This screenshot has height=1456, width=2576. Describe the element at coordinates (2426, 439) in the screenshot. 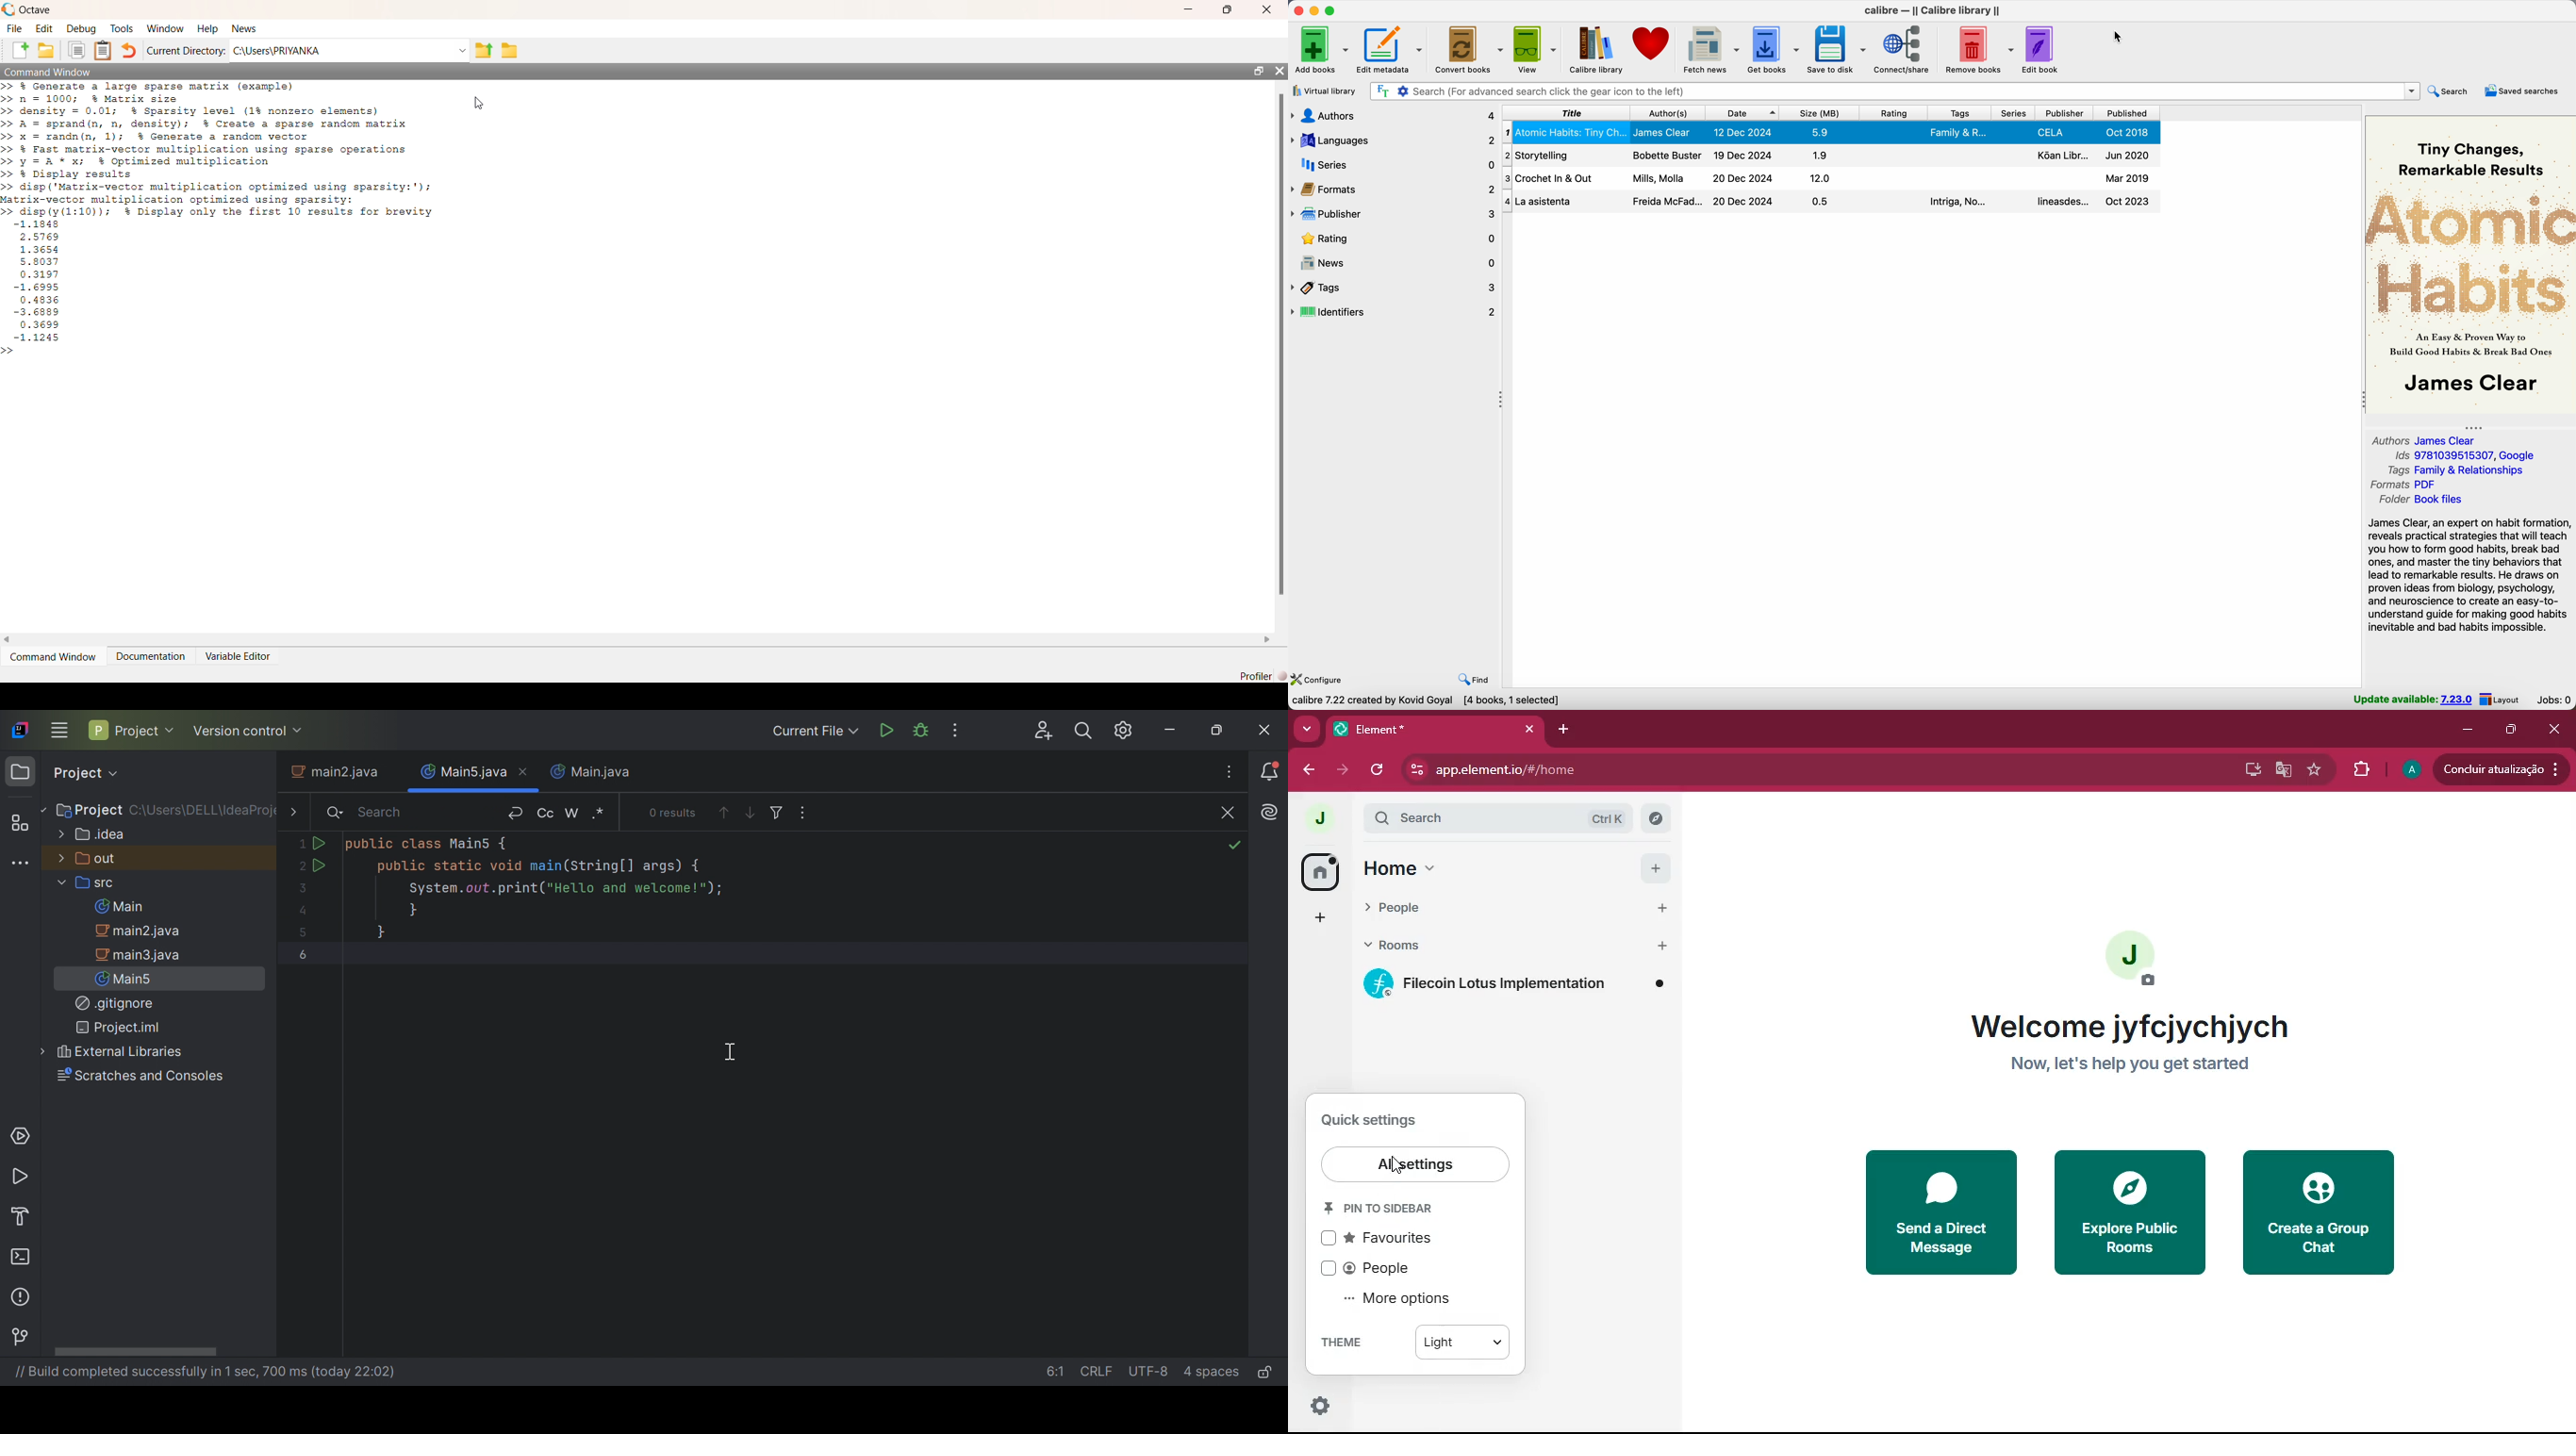

I see `authors` at that location.